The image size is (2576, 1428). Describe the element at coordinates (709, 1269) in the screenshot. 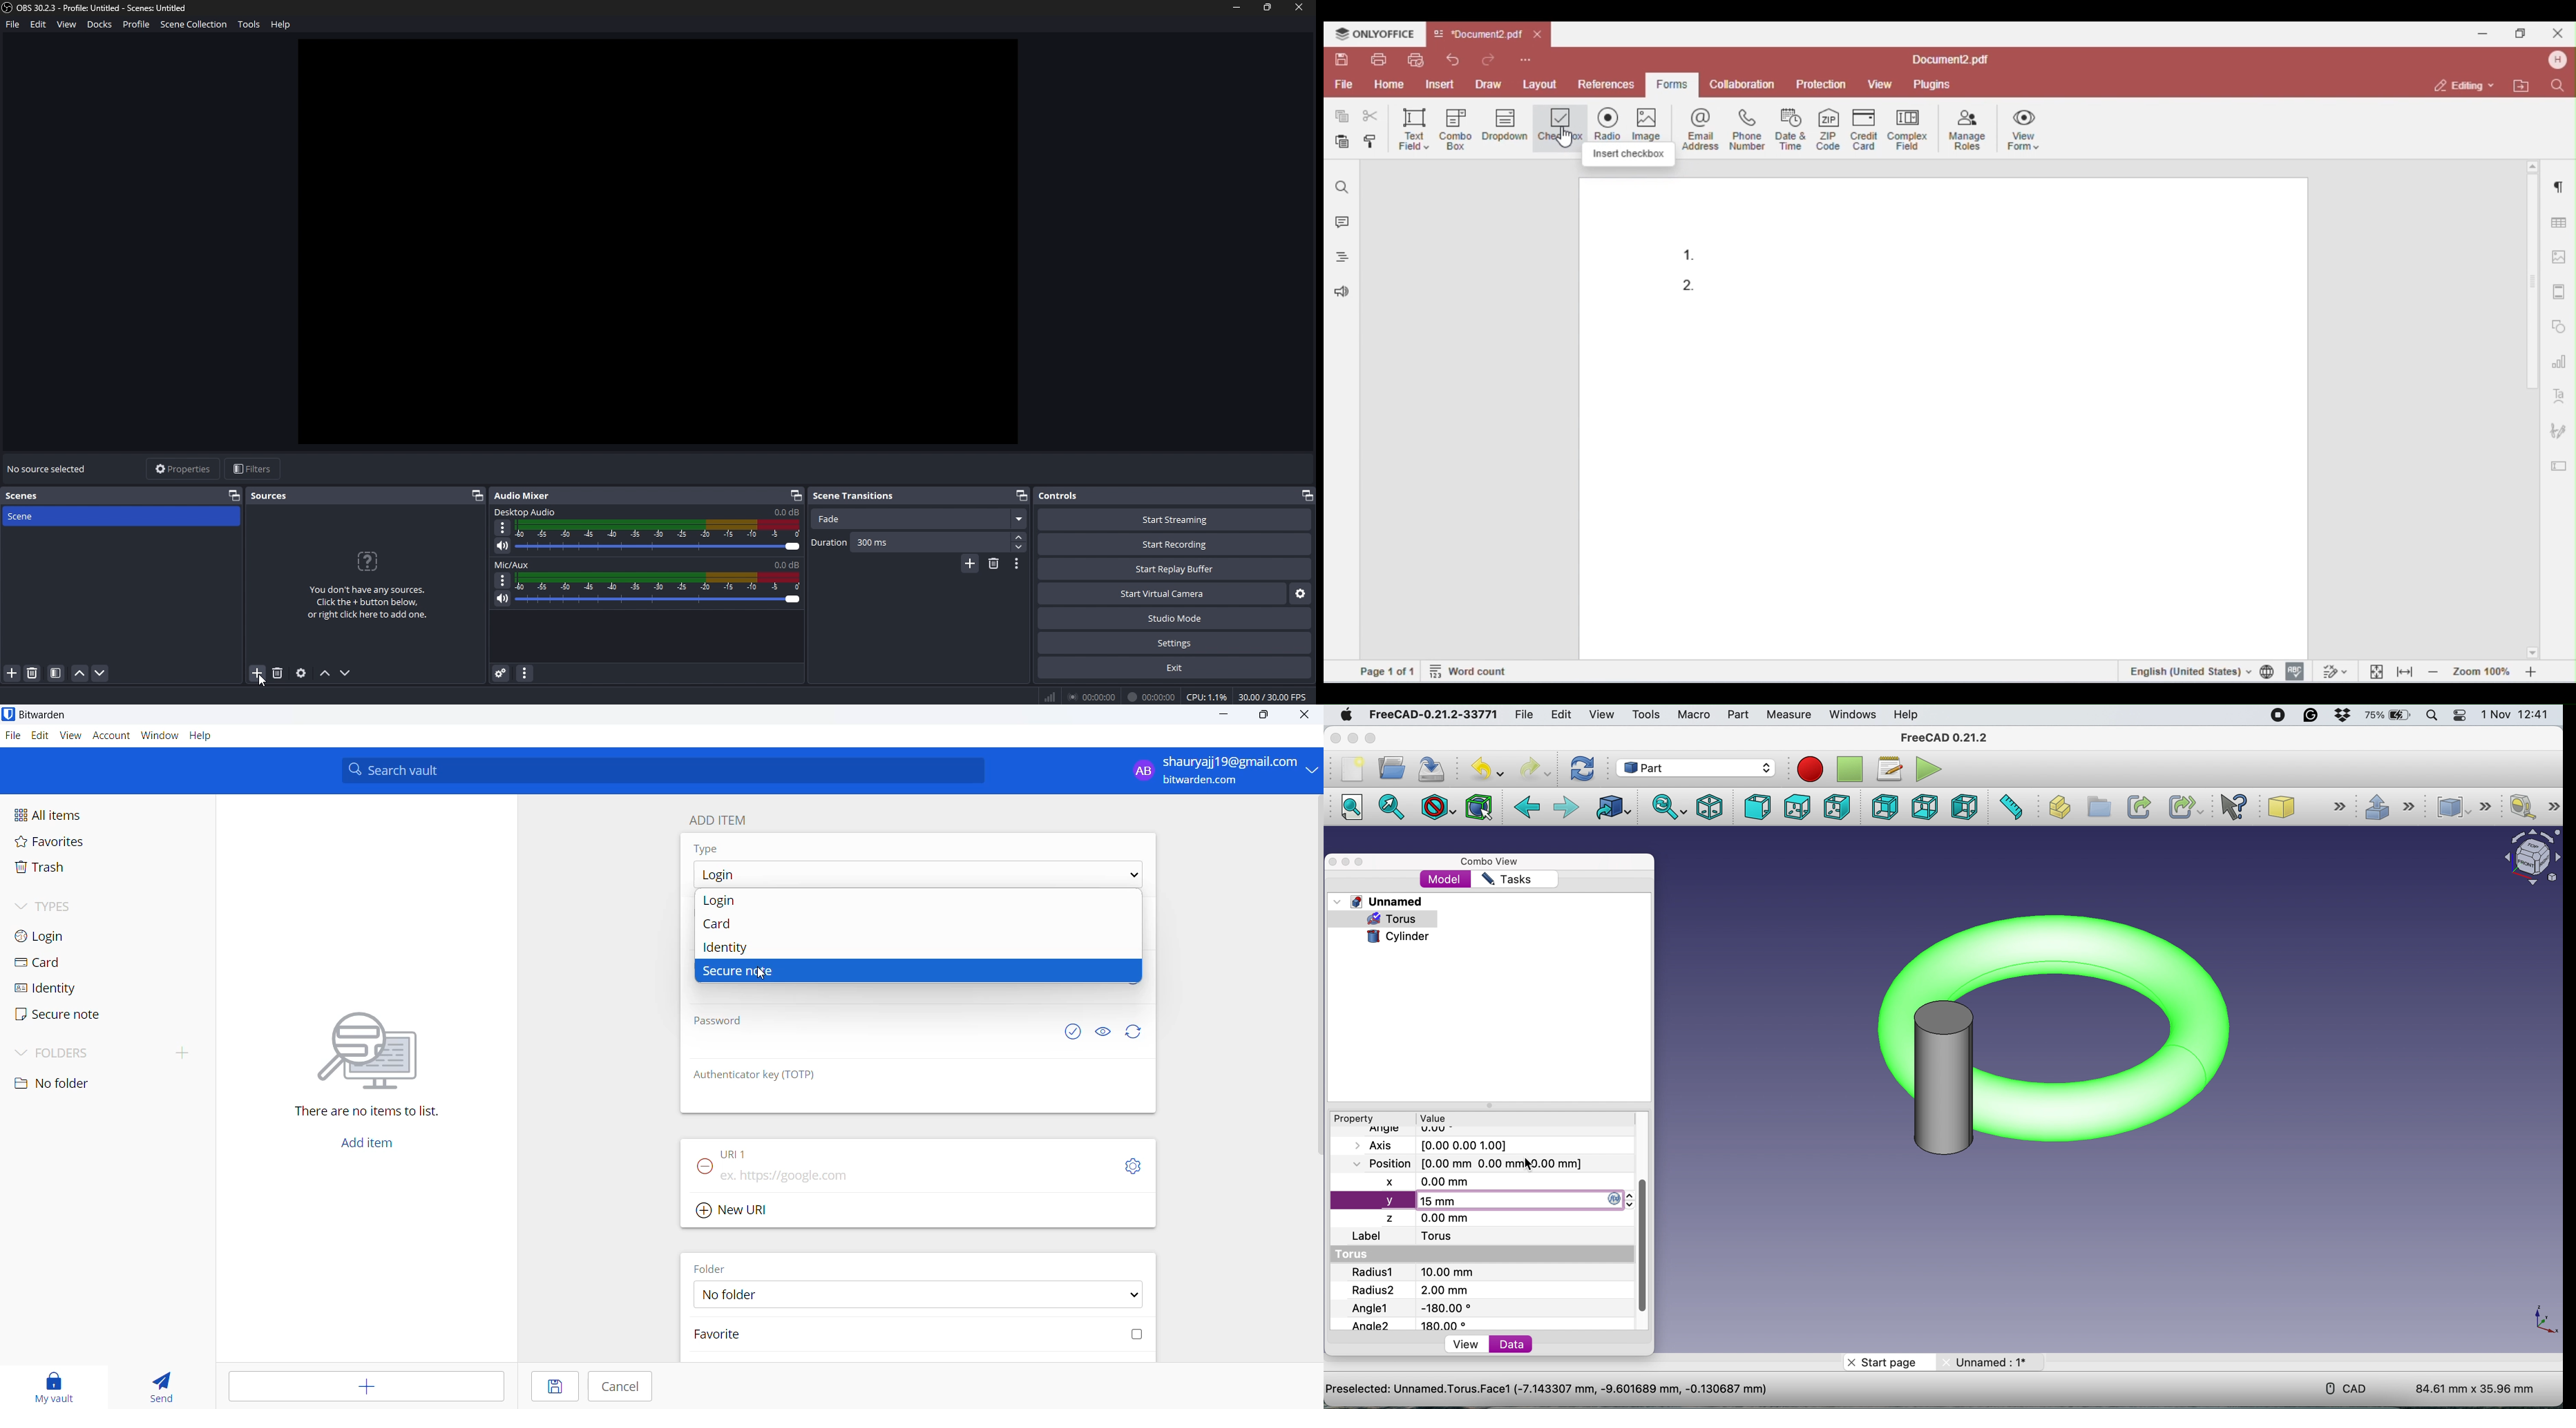

I see `folder heading` at that location.